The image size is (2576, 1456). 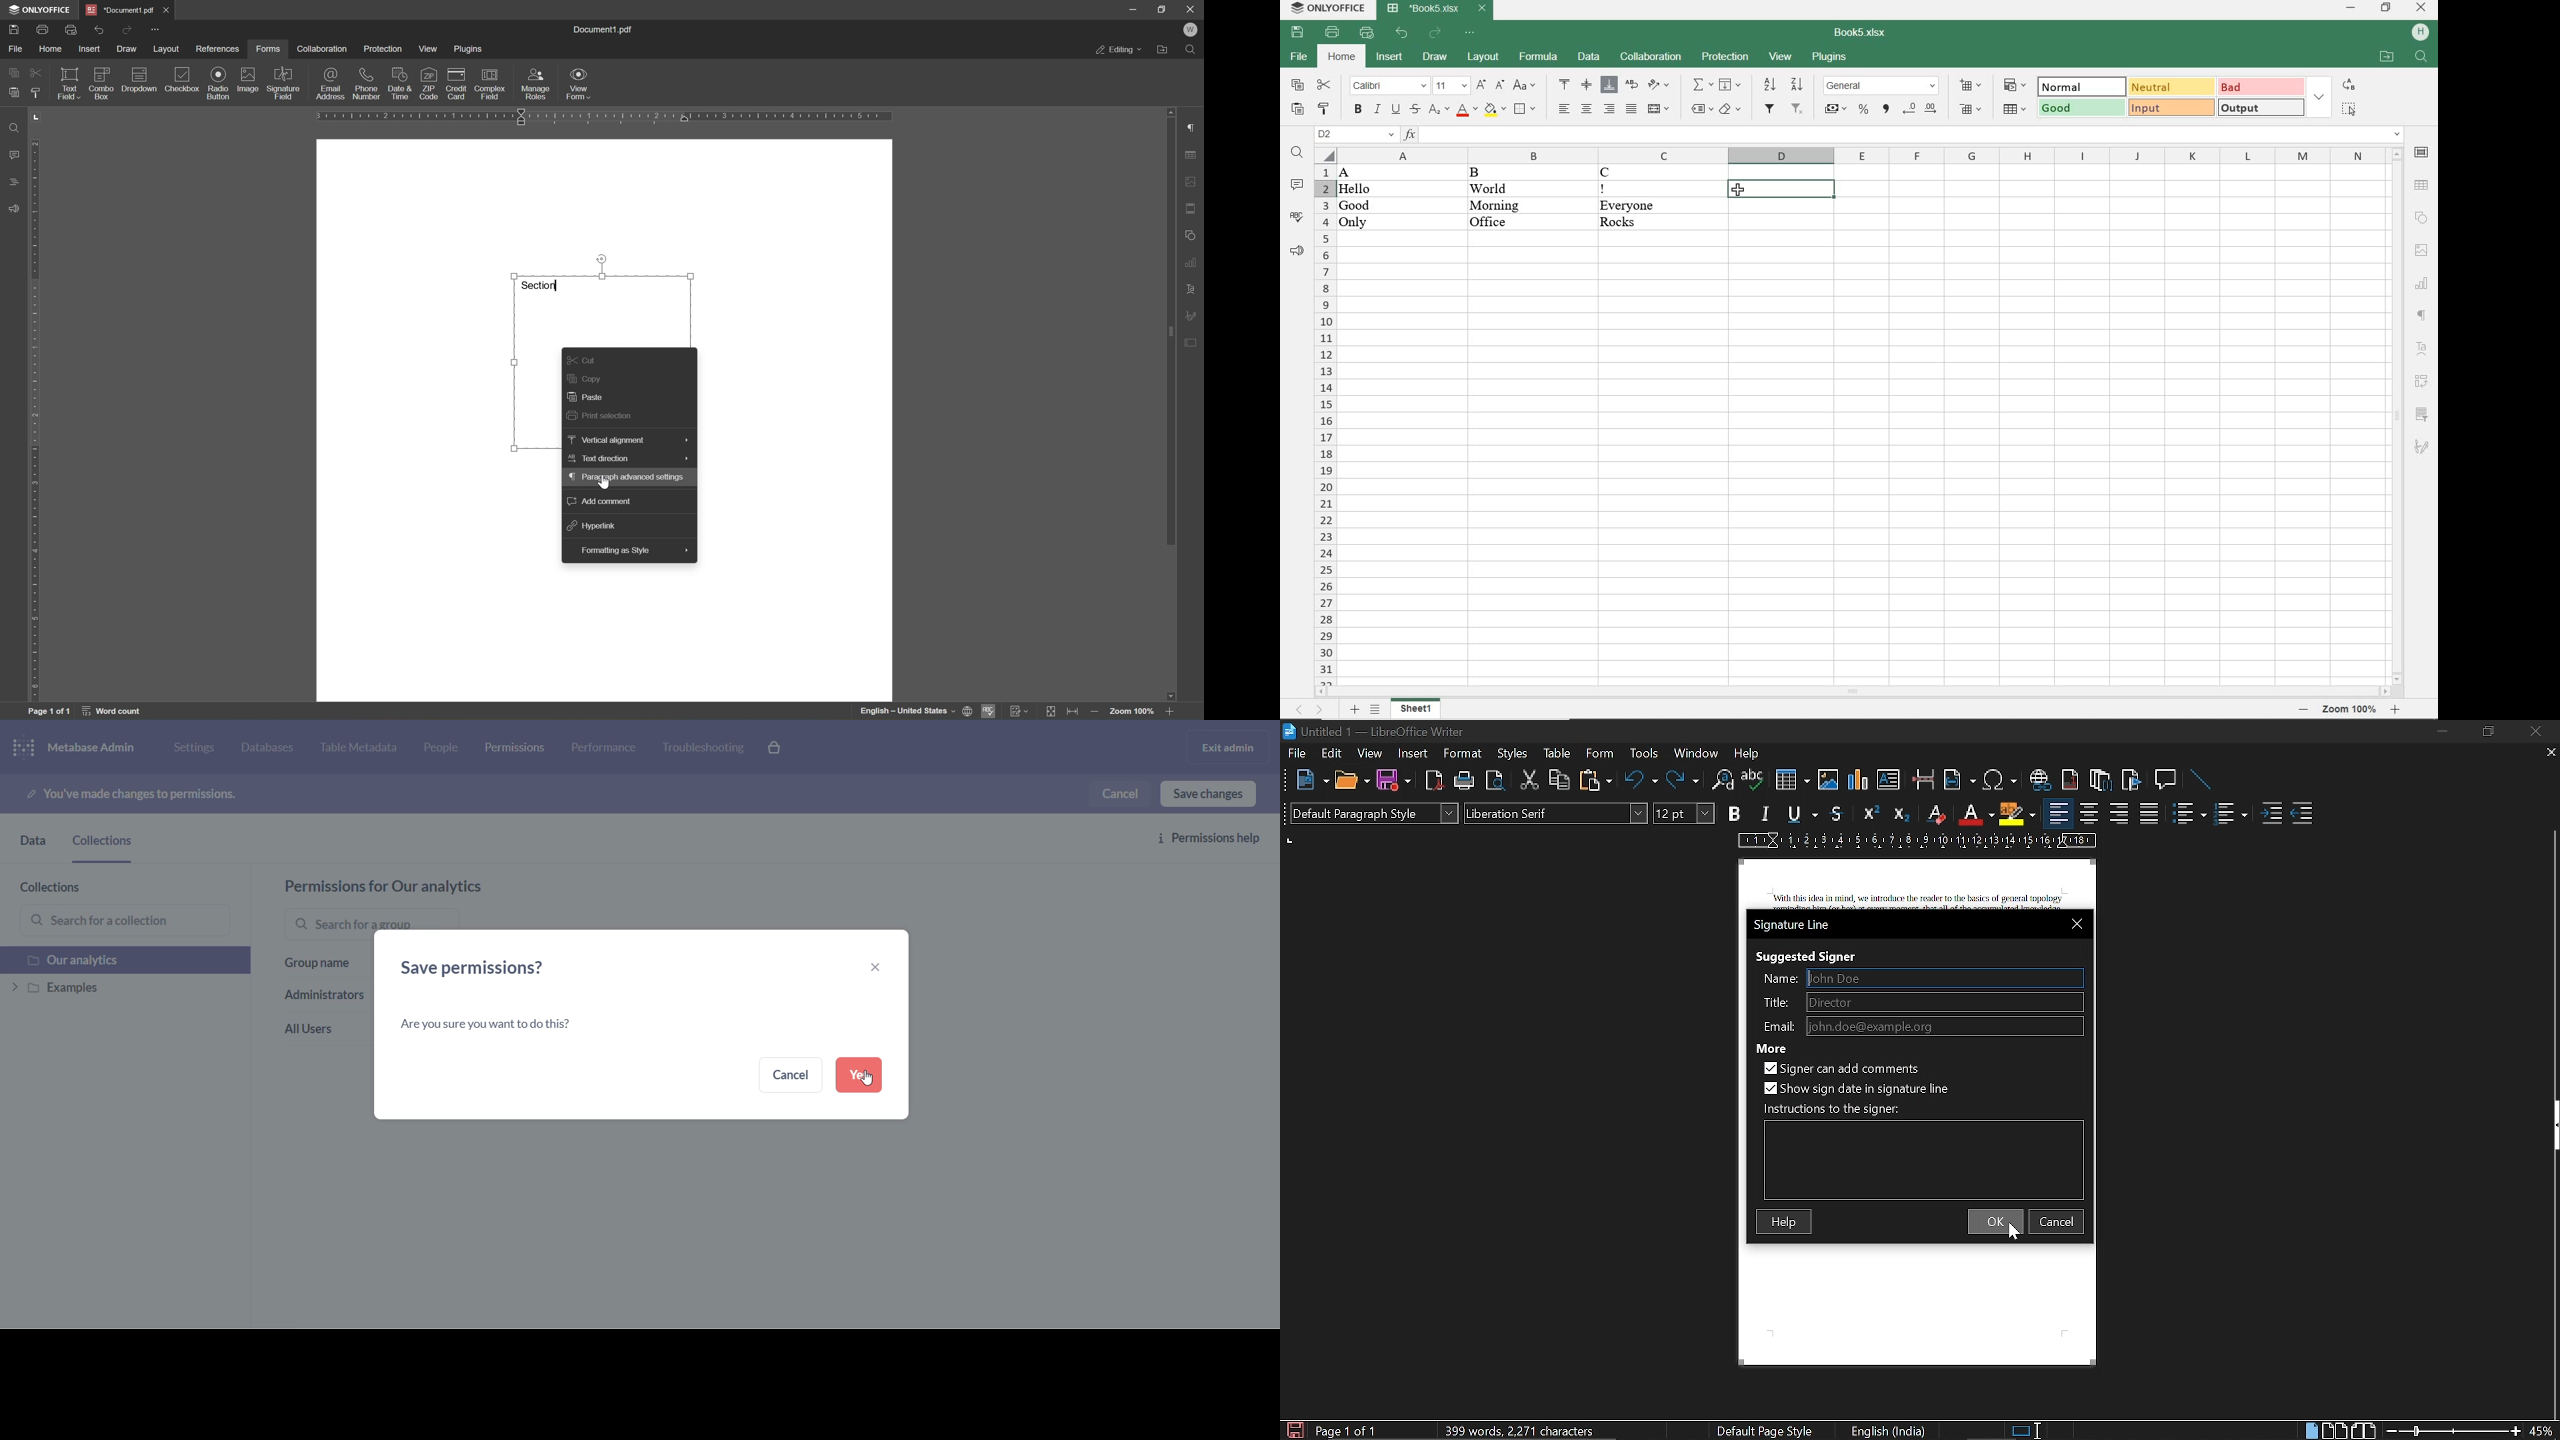 I want to click on dropdown, so click(x=141, y=80).